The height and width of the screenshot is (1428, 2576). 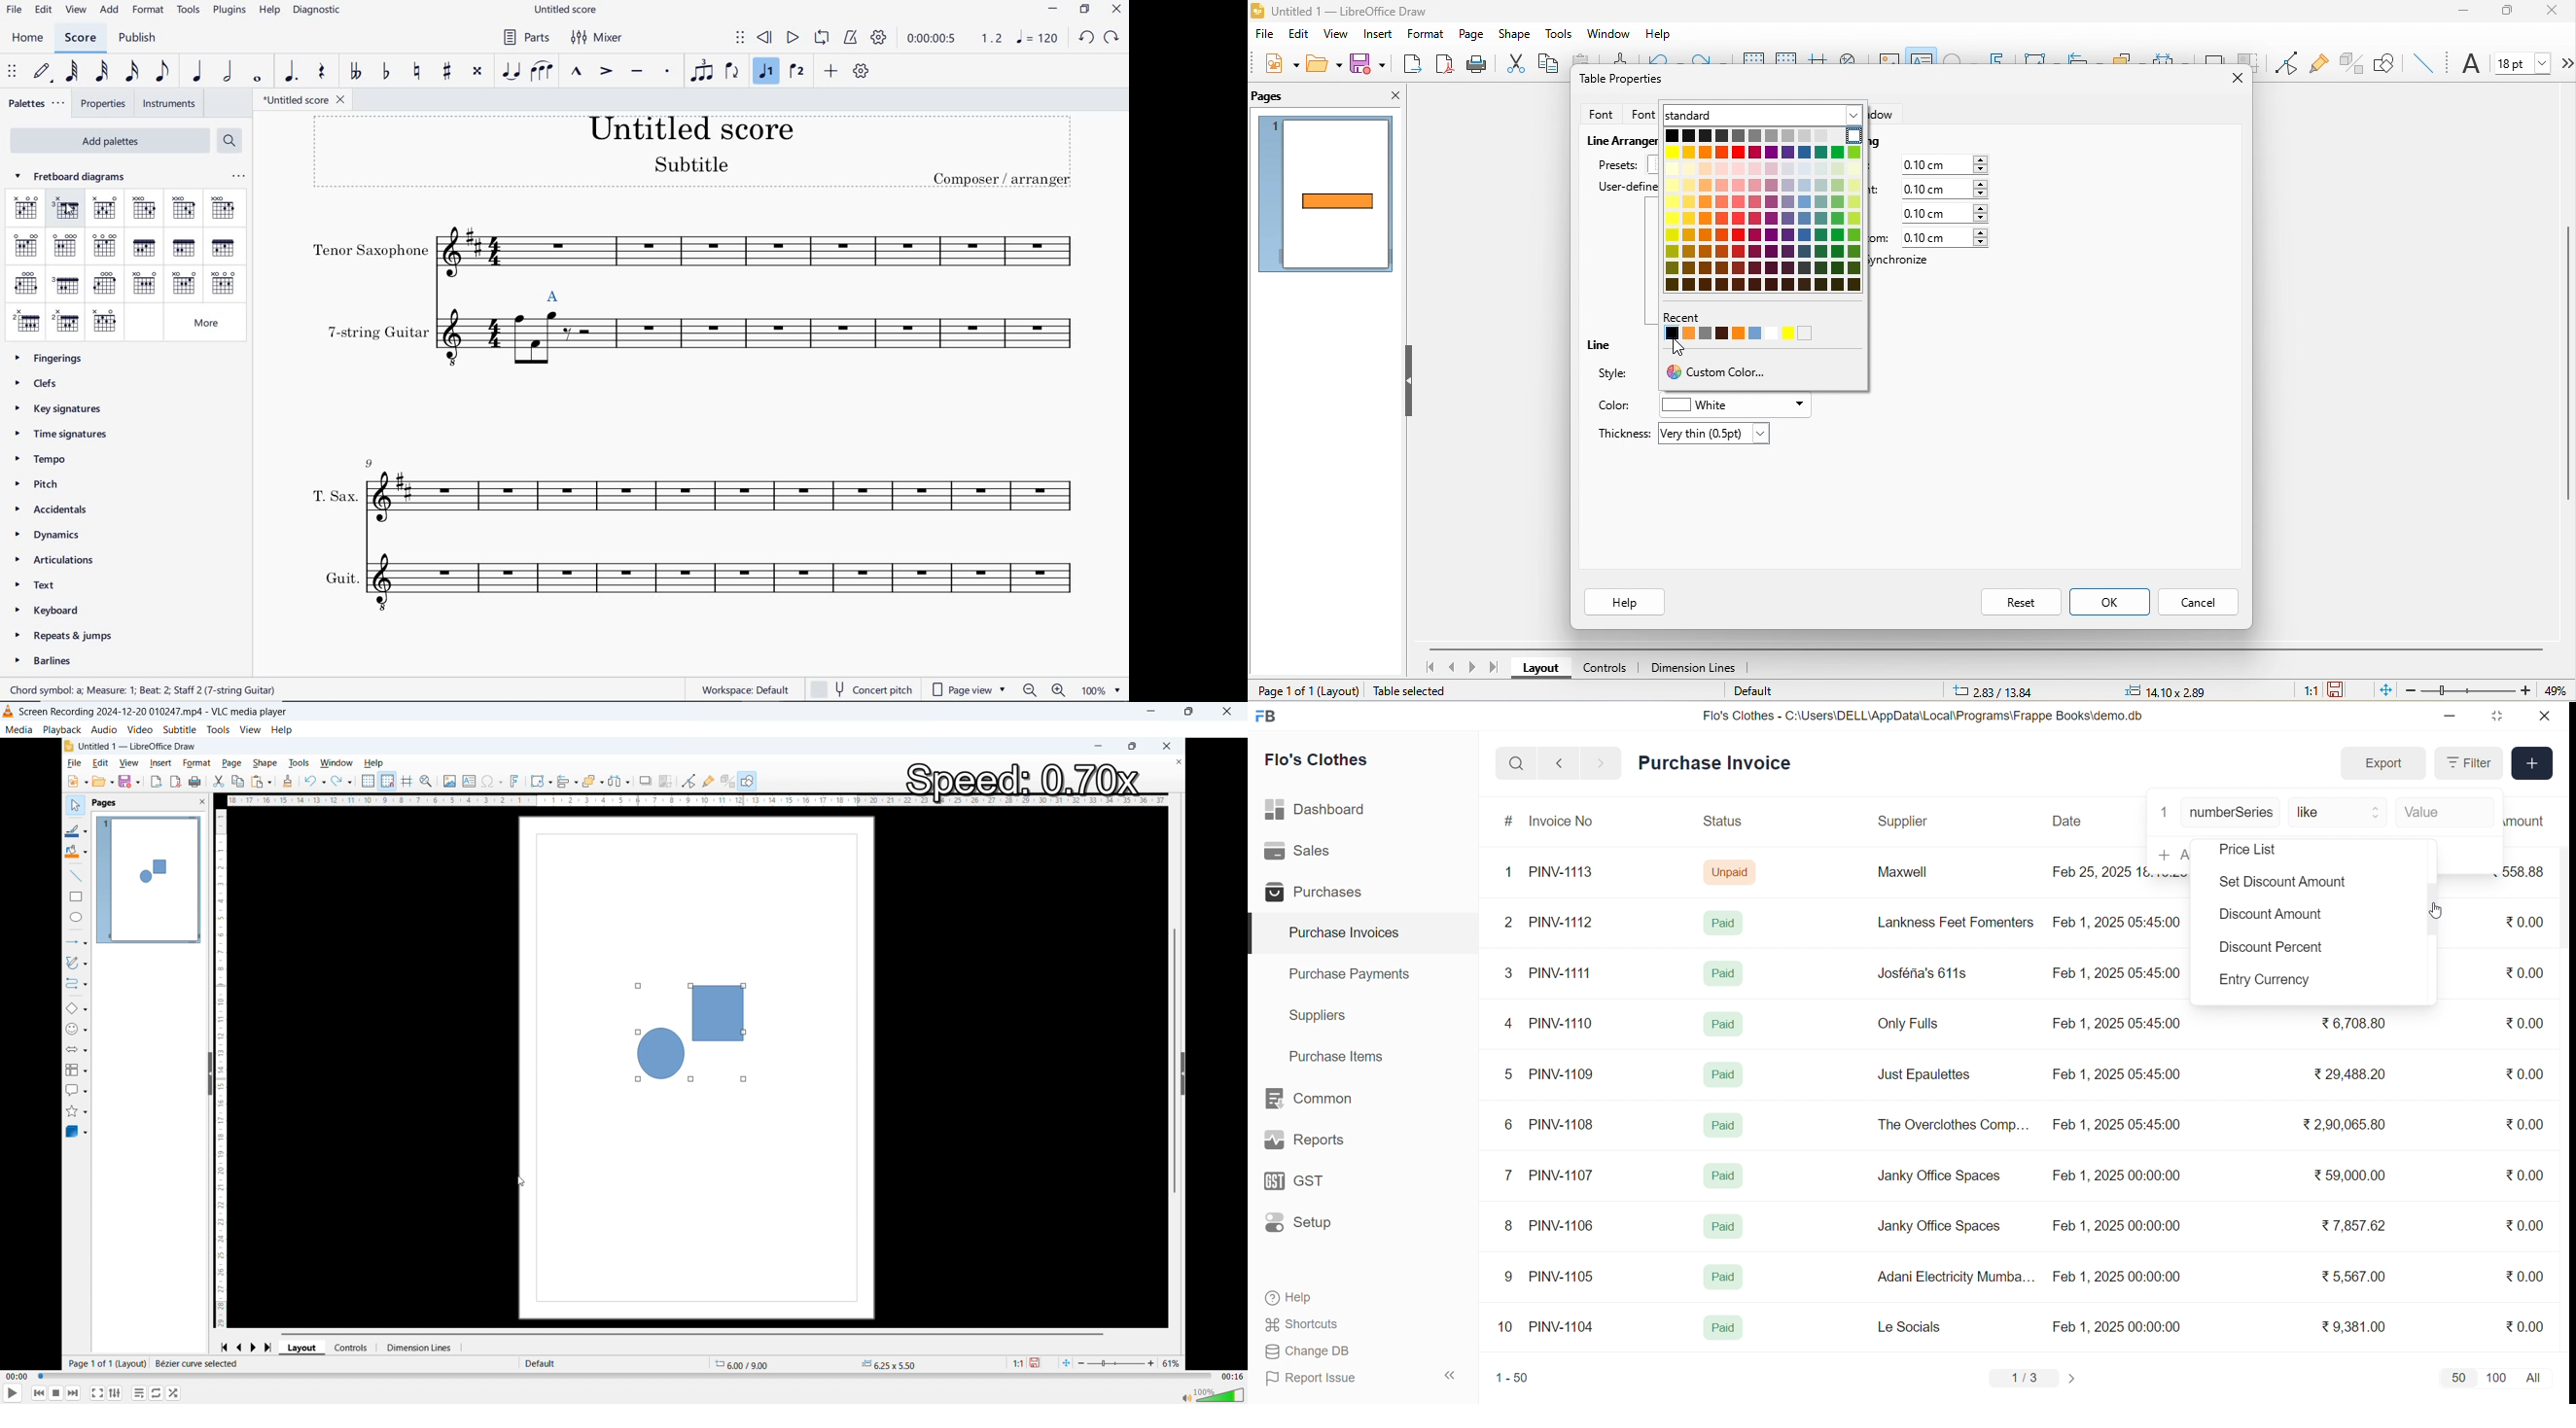 I want to click on workspace default, so click(x=745, y=690).